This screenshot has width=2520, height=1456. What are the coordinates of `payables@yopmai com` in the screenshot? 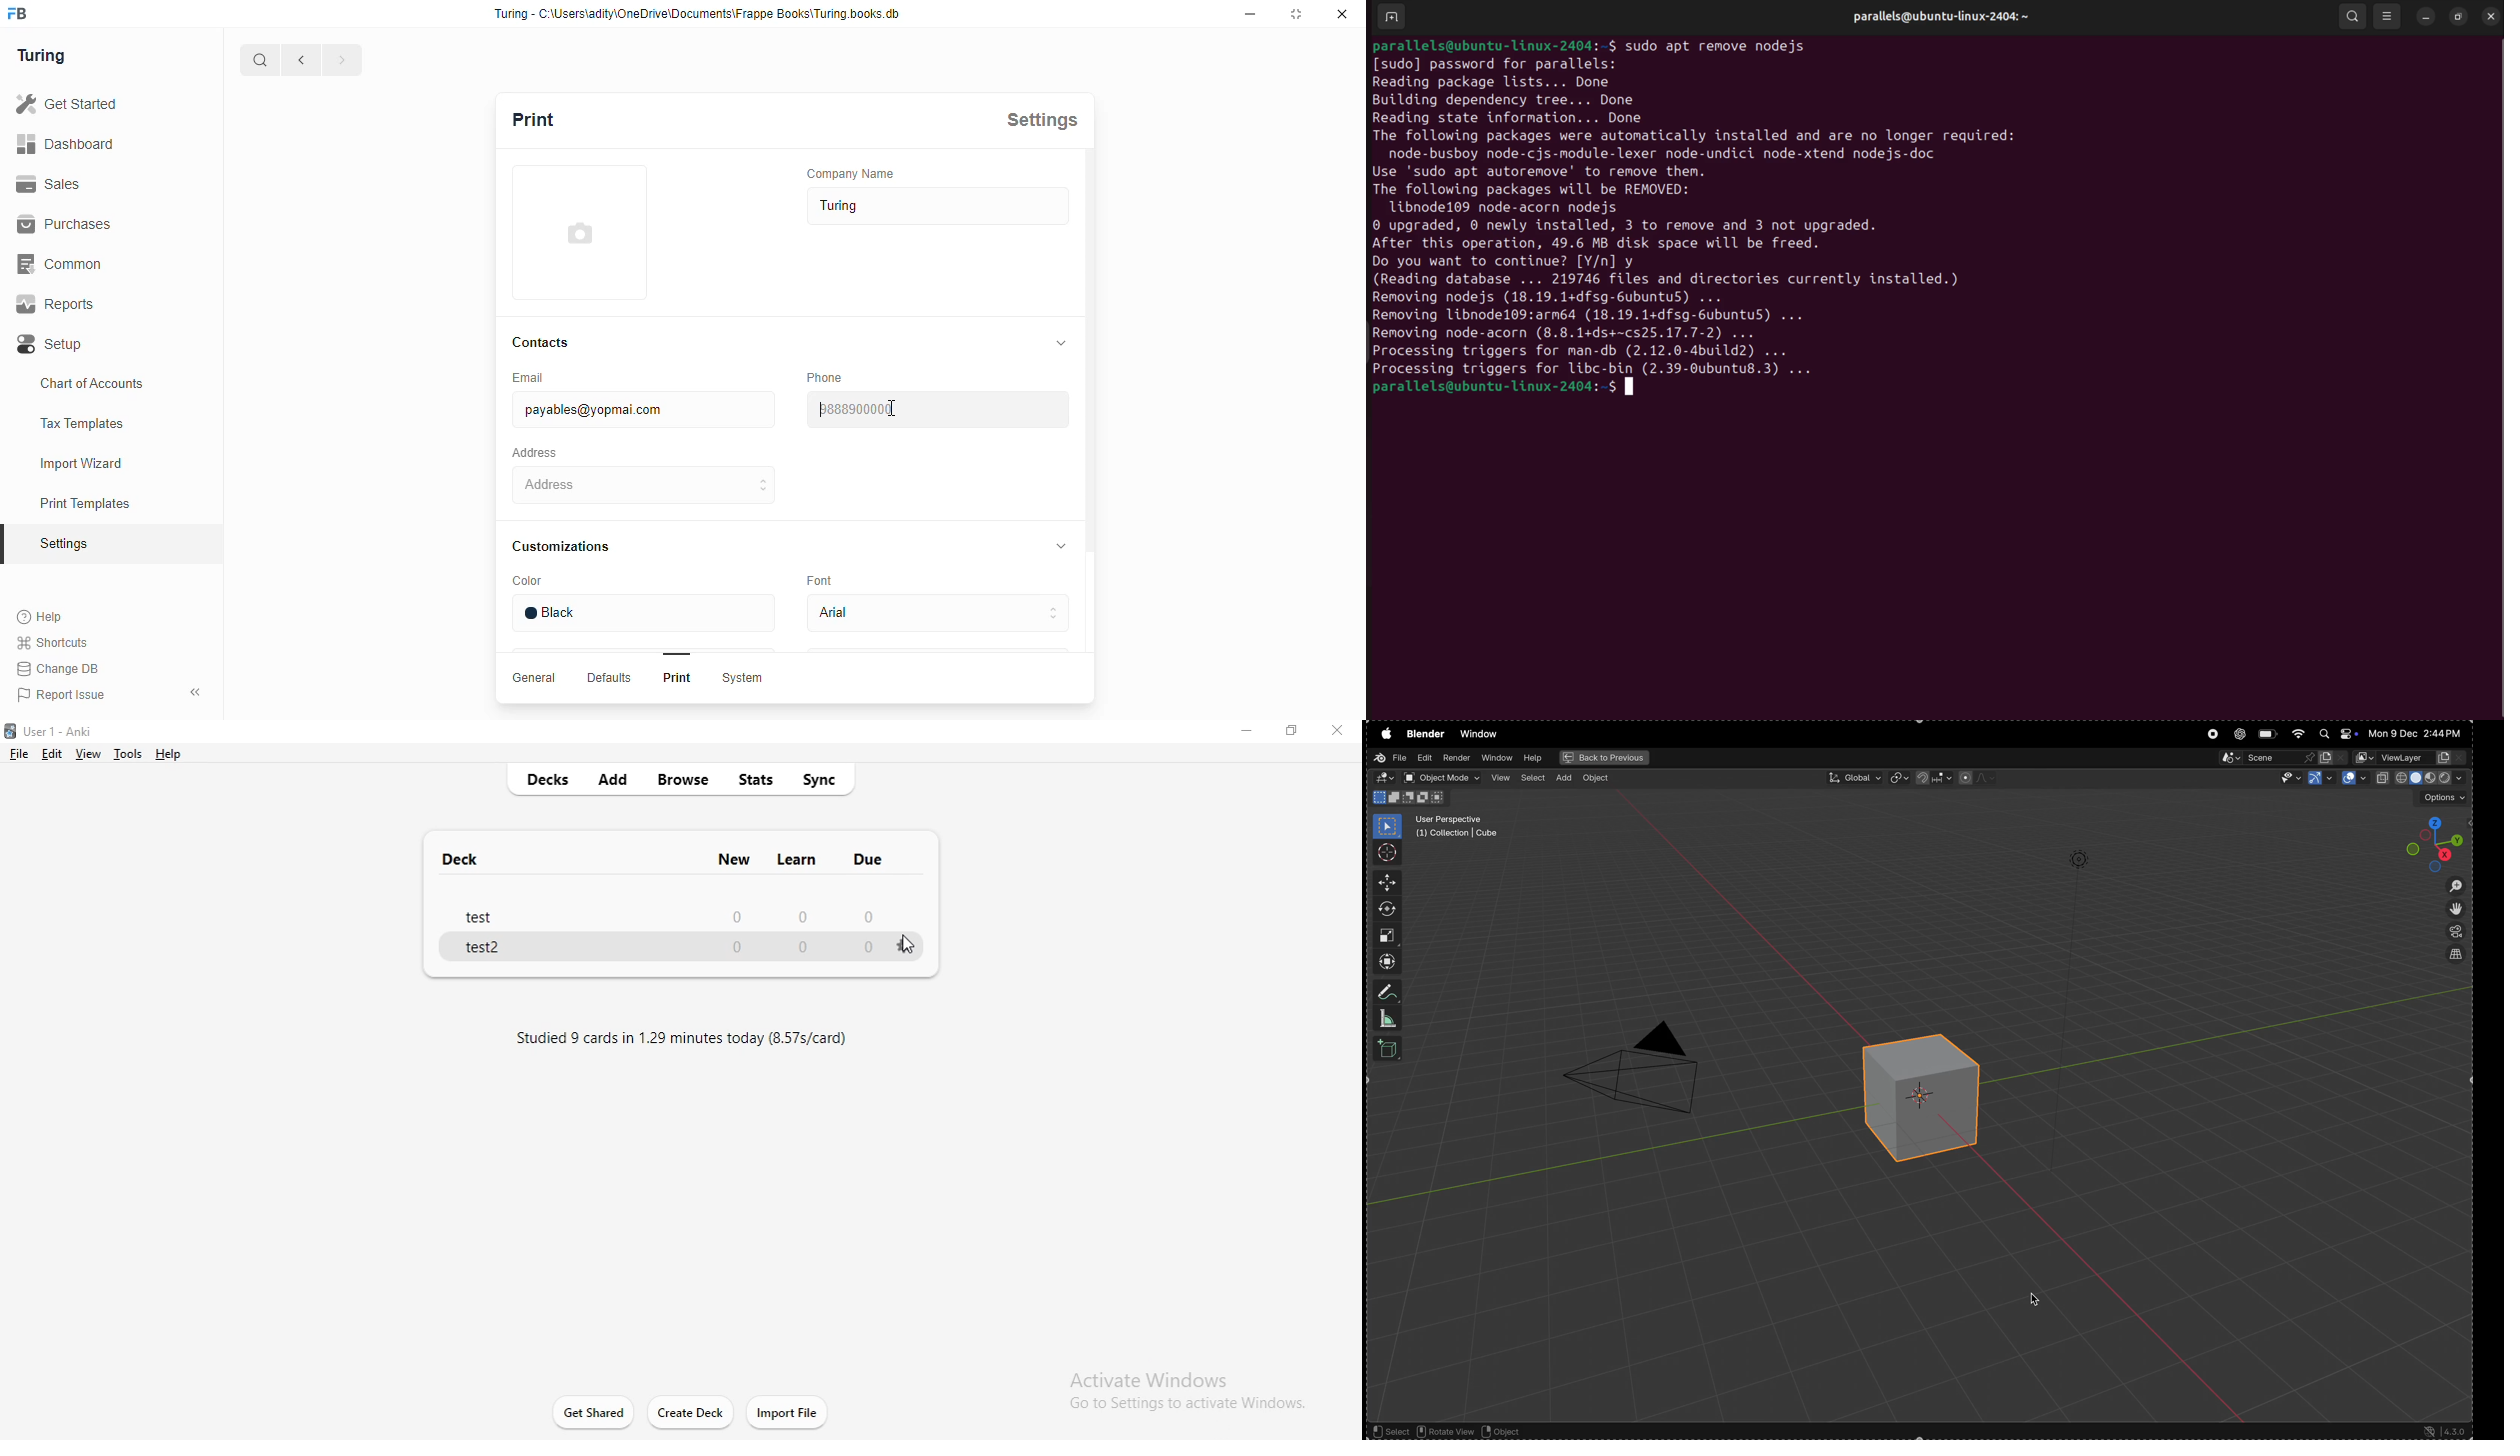 It's located at (636, 411).